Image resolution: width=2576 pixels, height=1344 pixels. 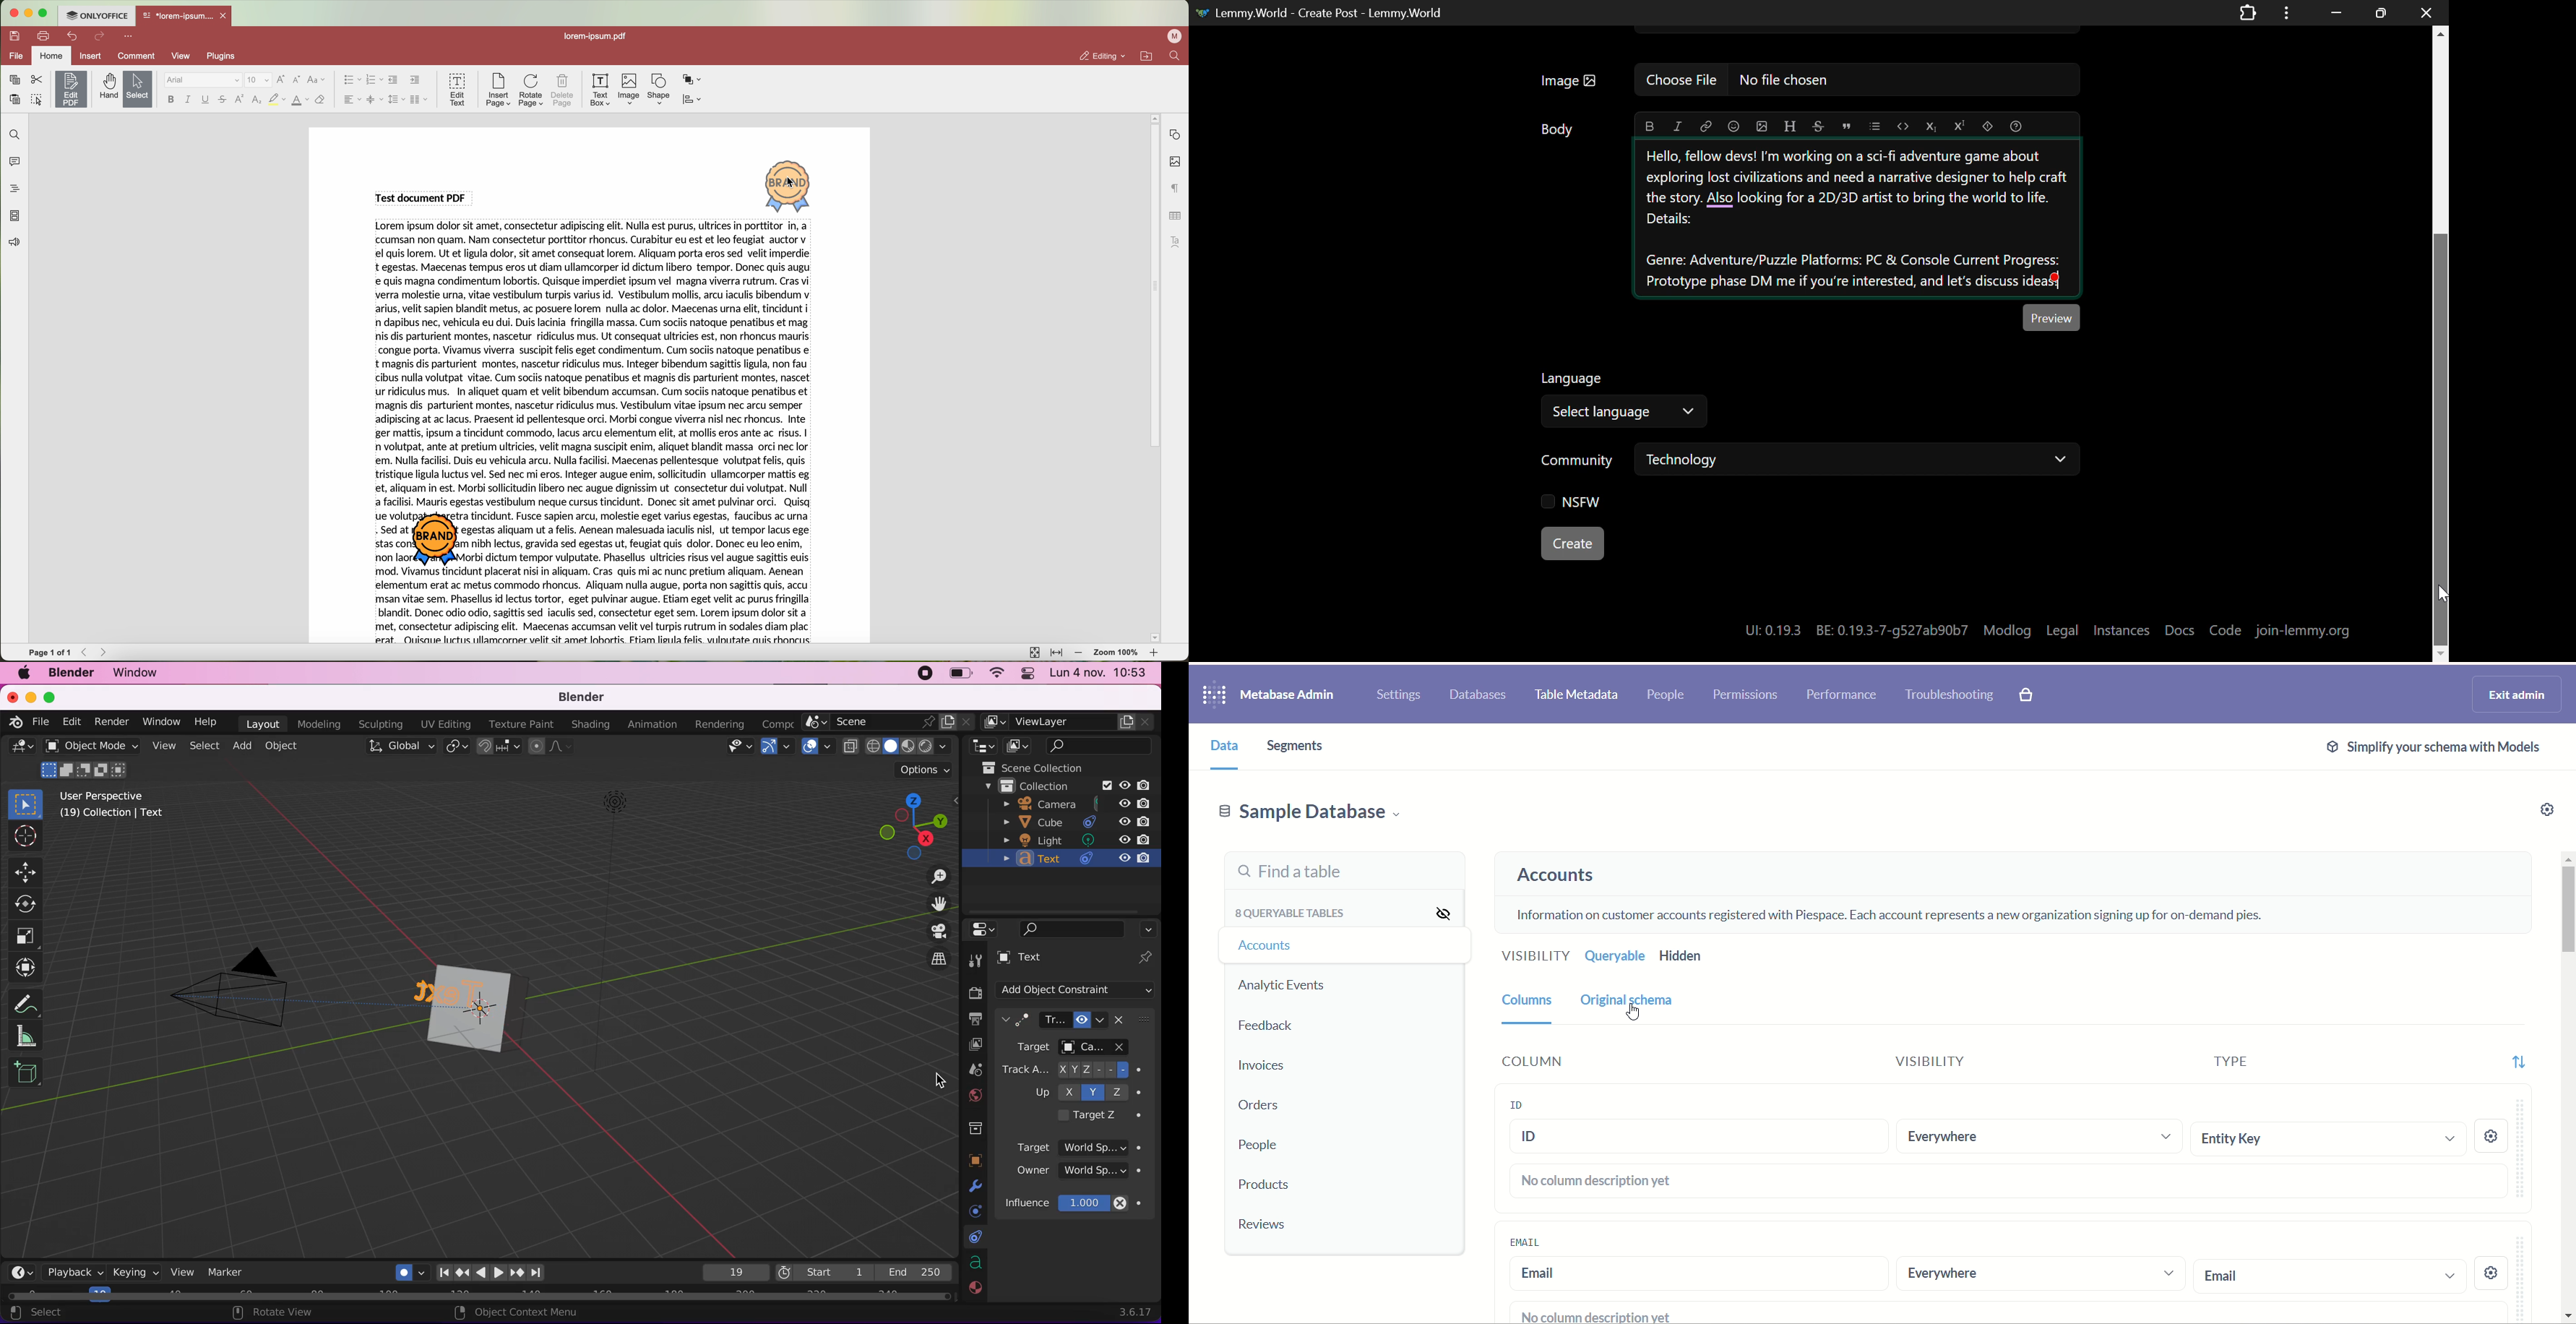 What do you see at coordinates (31, 870) in the screenshot?
I see `move` at bounding box center [31, 870].